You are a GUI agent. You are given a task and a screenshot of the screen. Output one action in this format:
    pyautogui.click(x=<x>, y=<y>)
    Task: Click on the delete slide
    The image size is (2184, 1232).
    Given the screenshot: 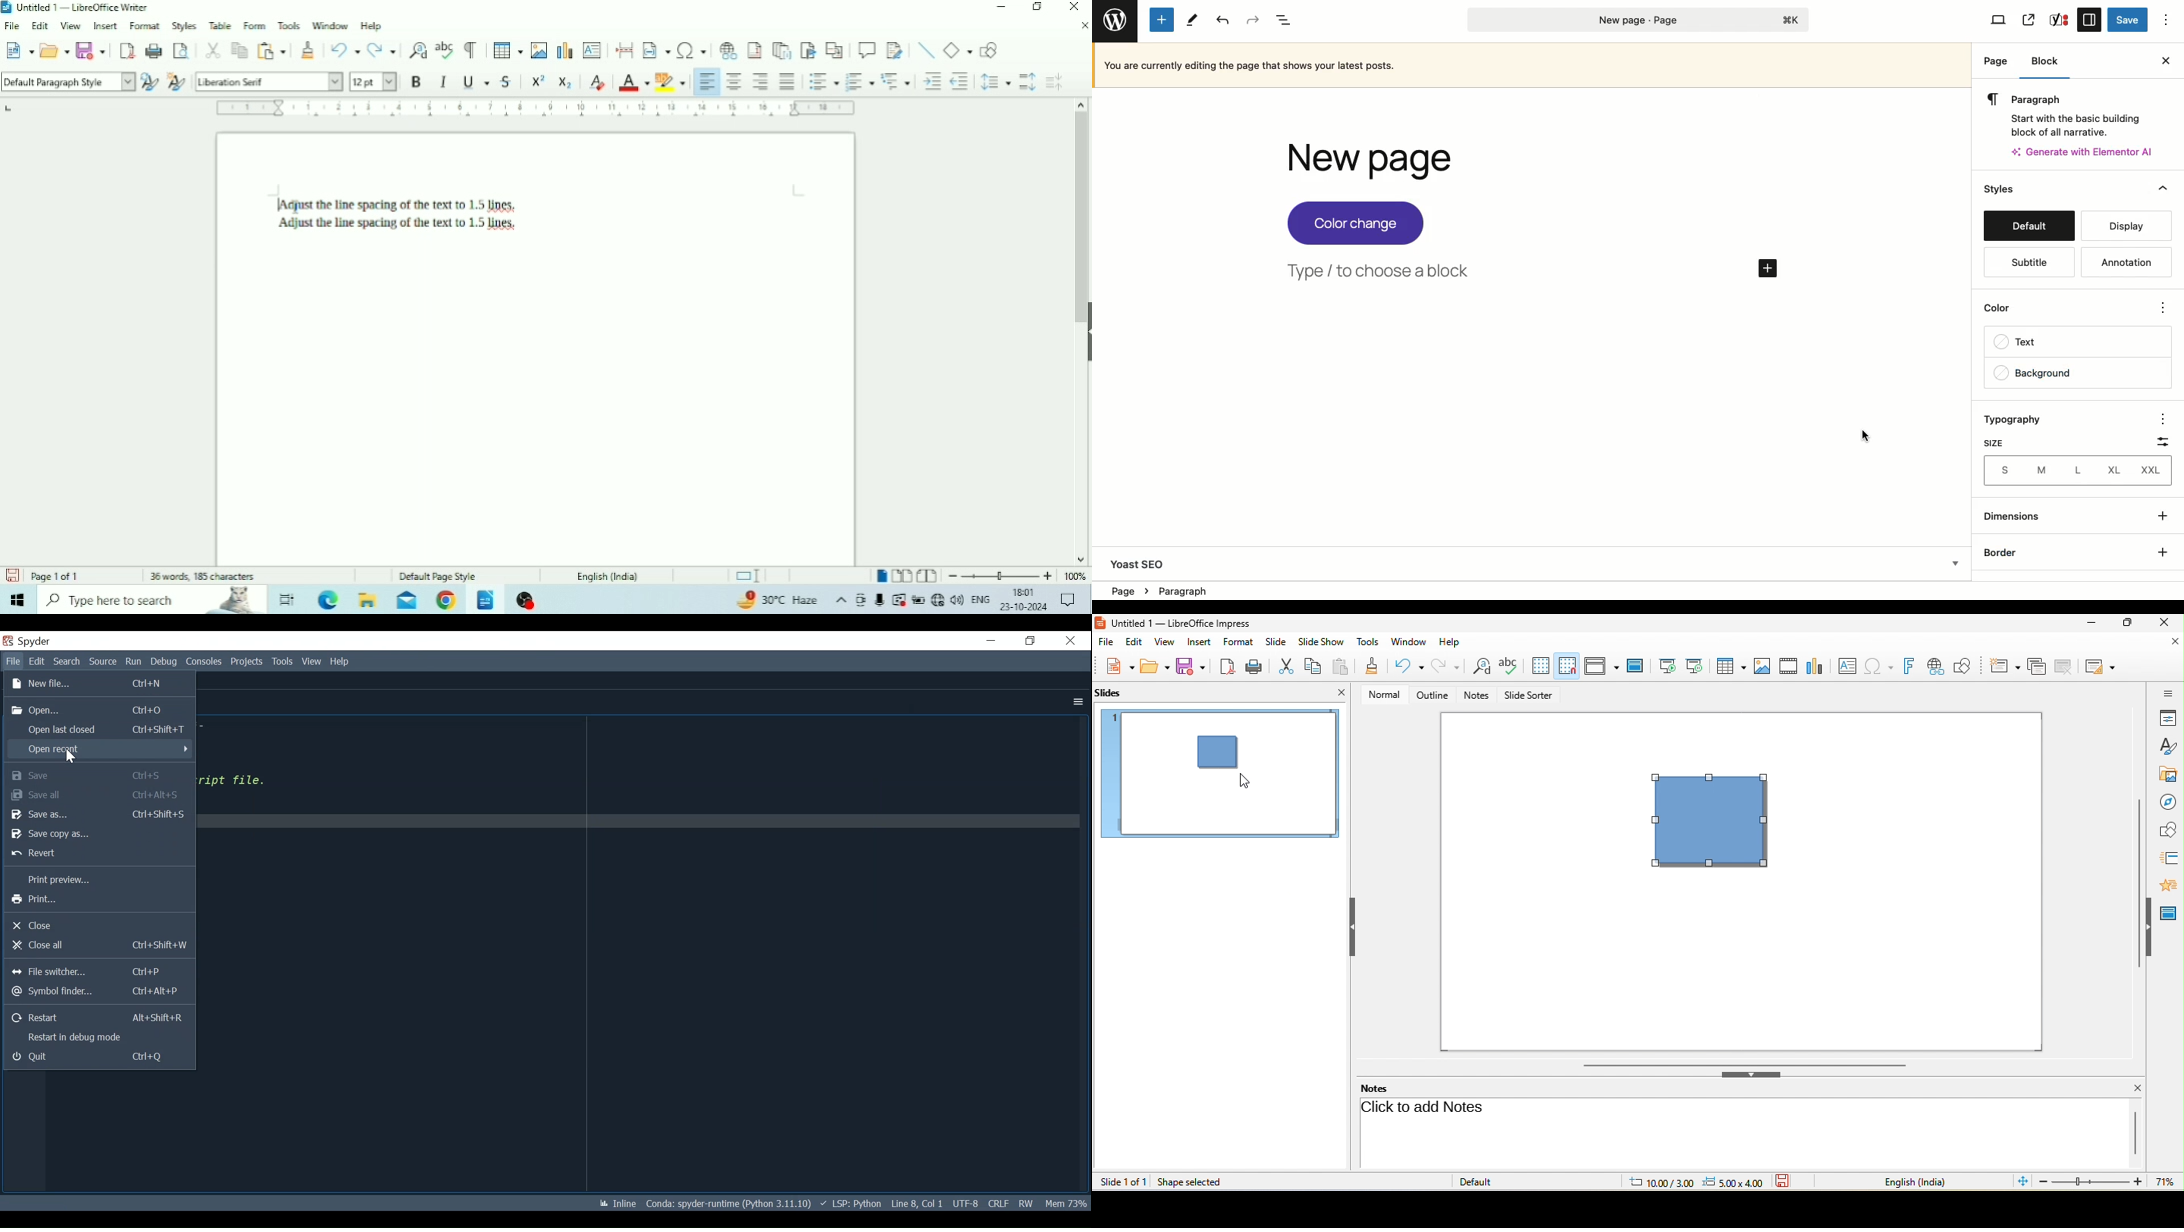 What is the action you would take?
    pyautogui.click(x=2064, y=665)
    